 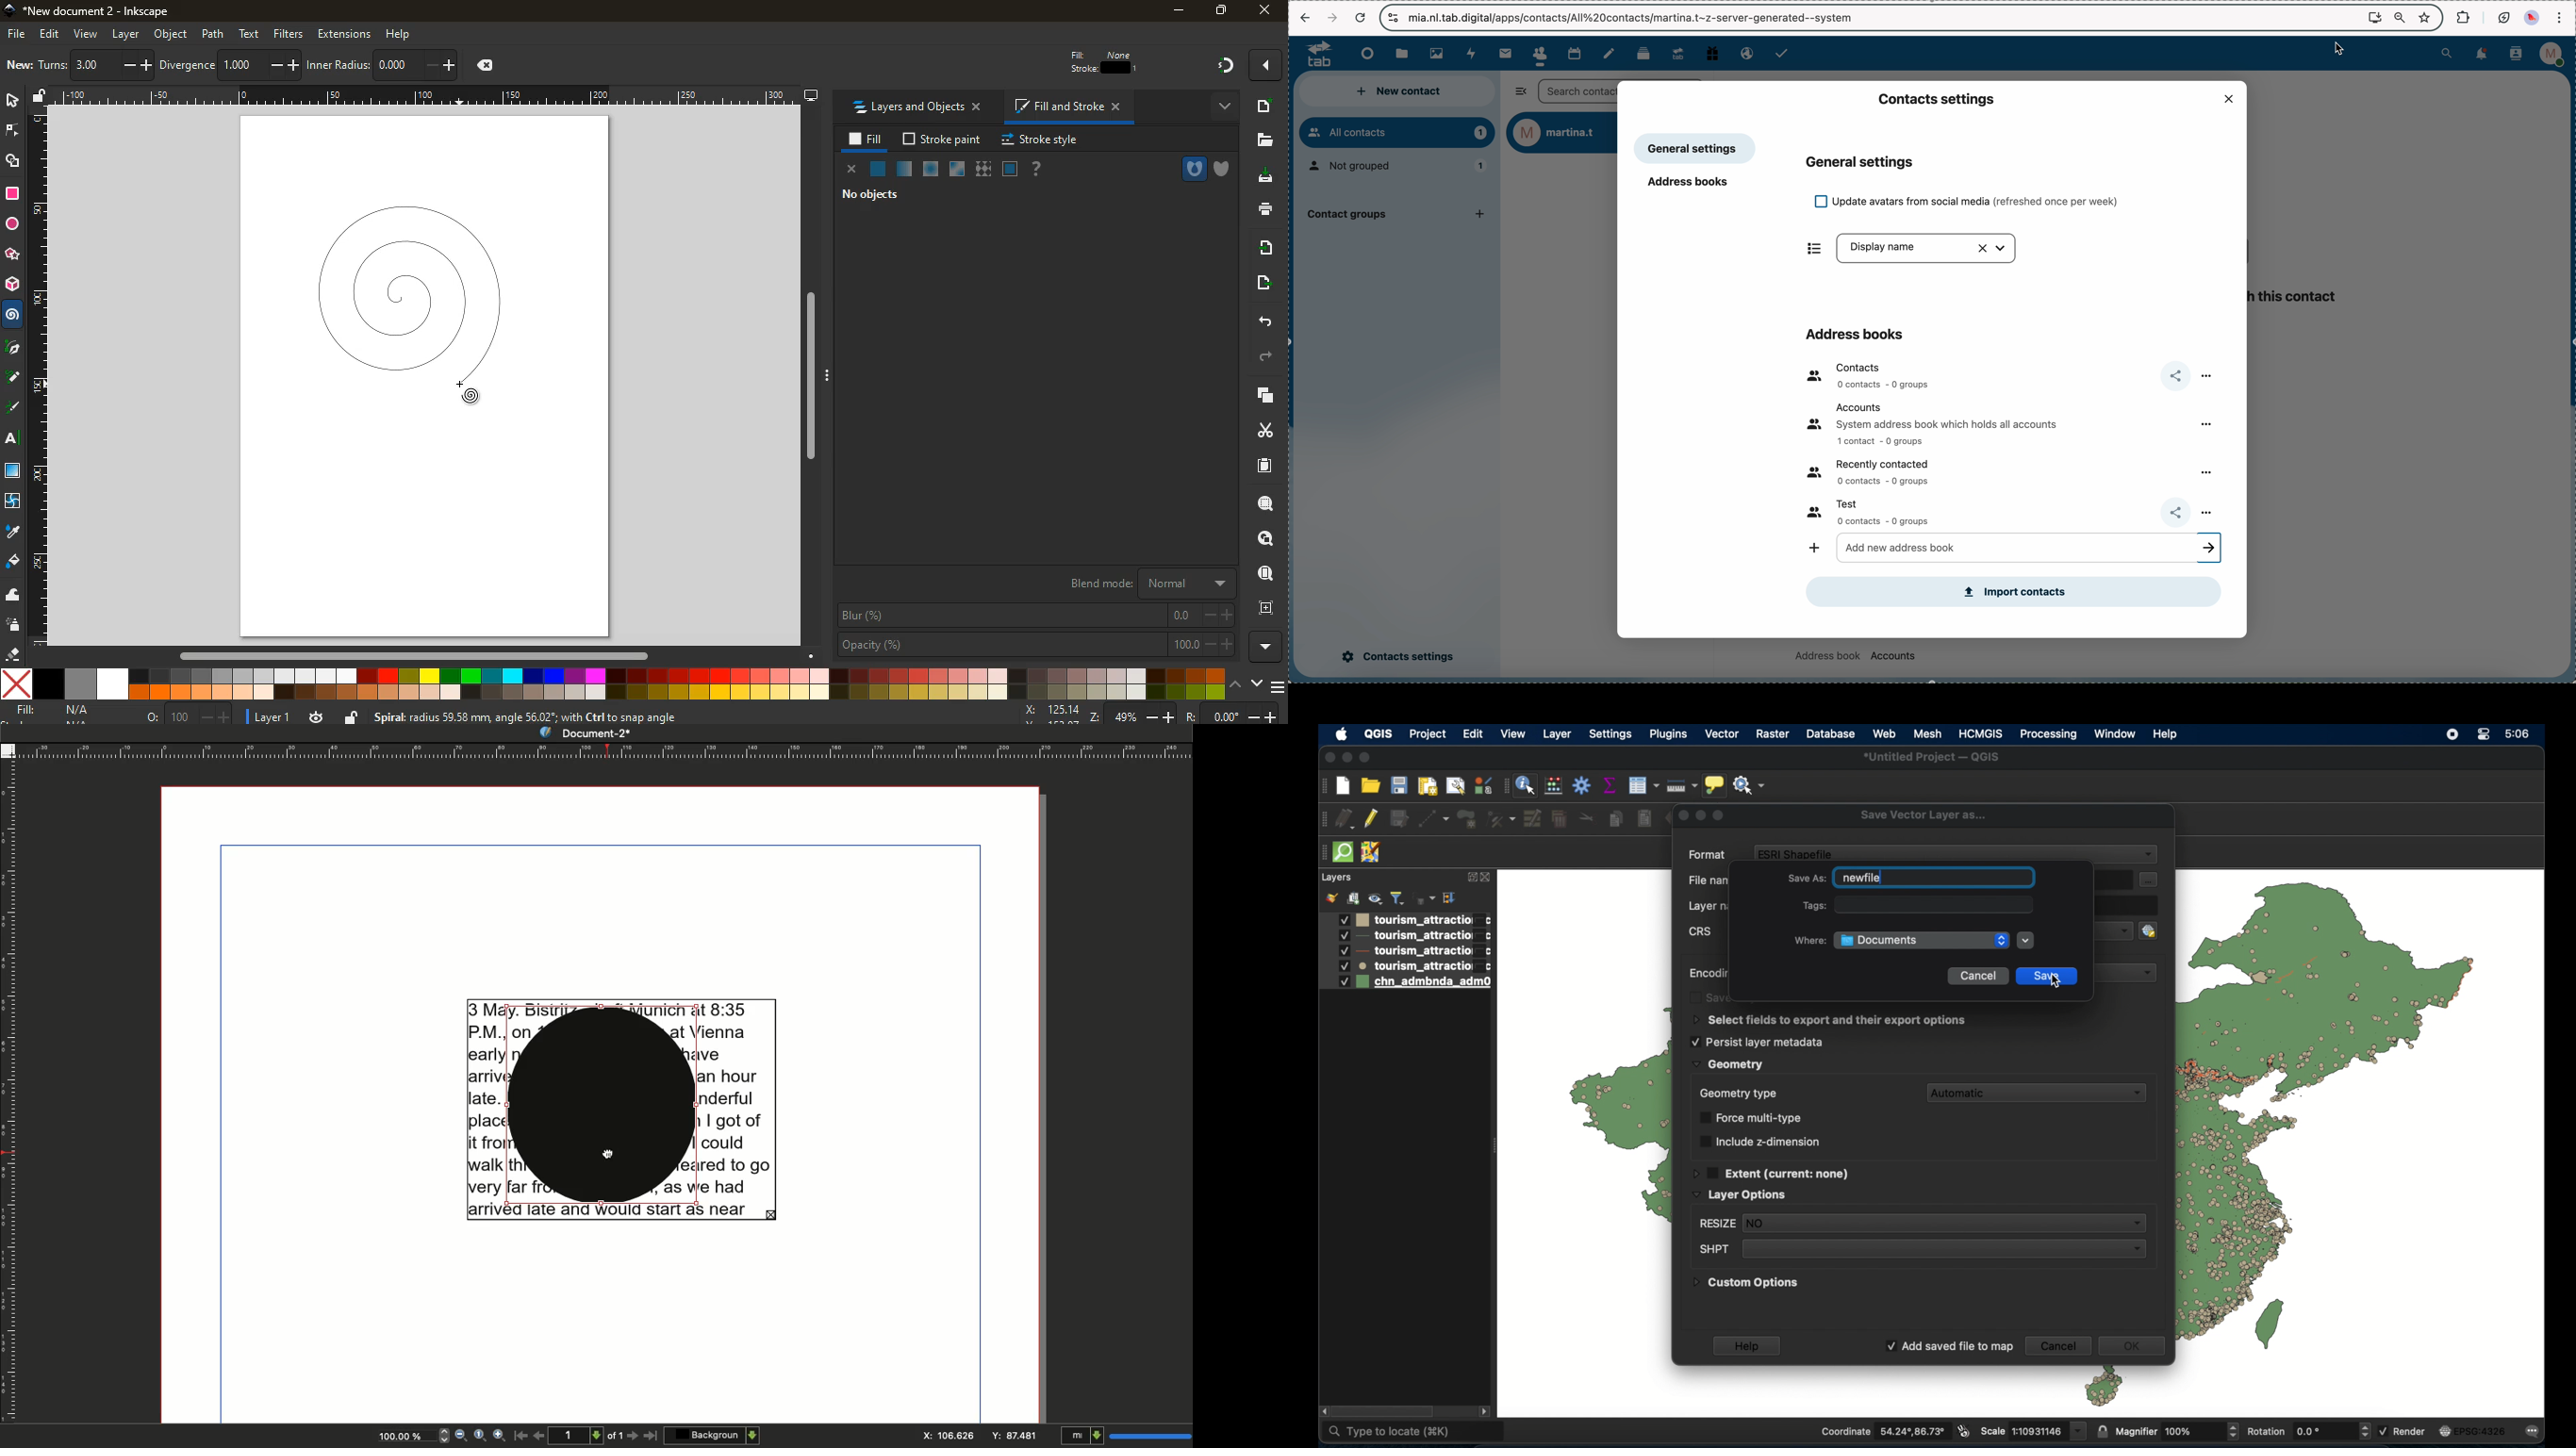 I want to click on test, so click(x=1871, y=514).